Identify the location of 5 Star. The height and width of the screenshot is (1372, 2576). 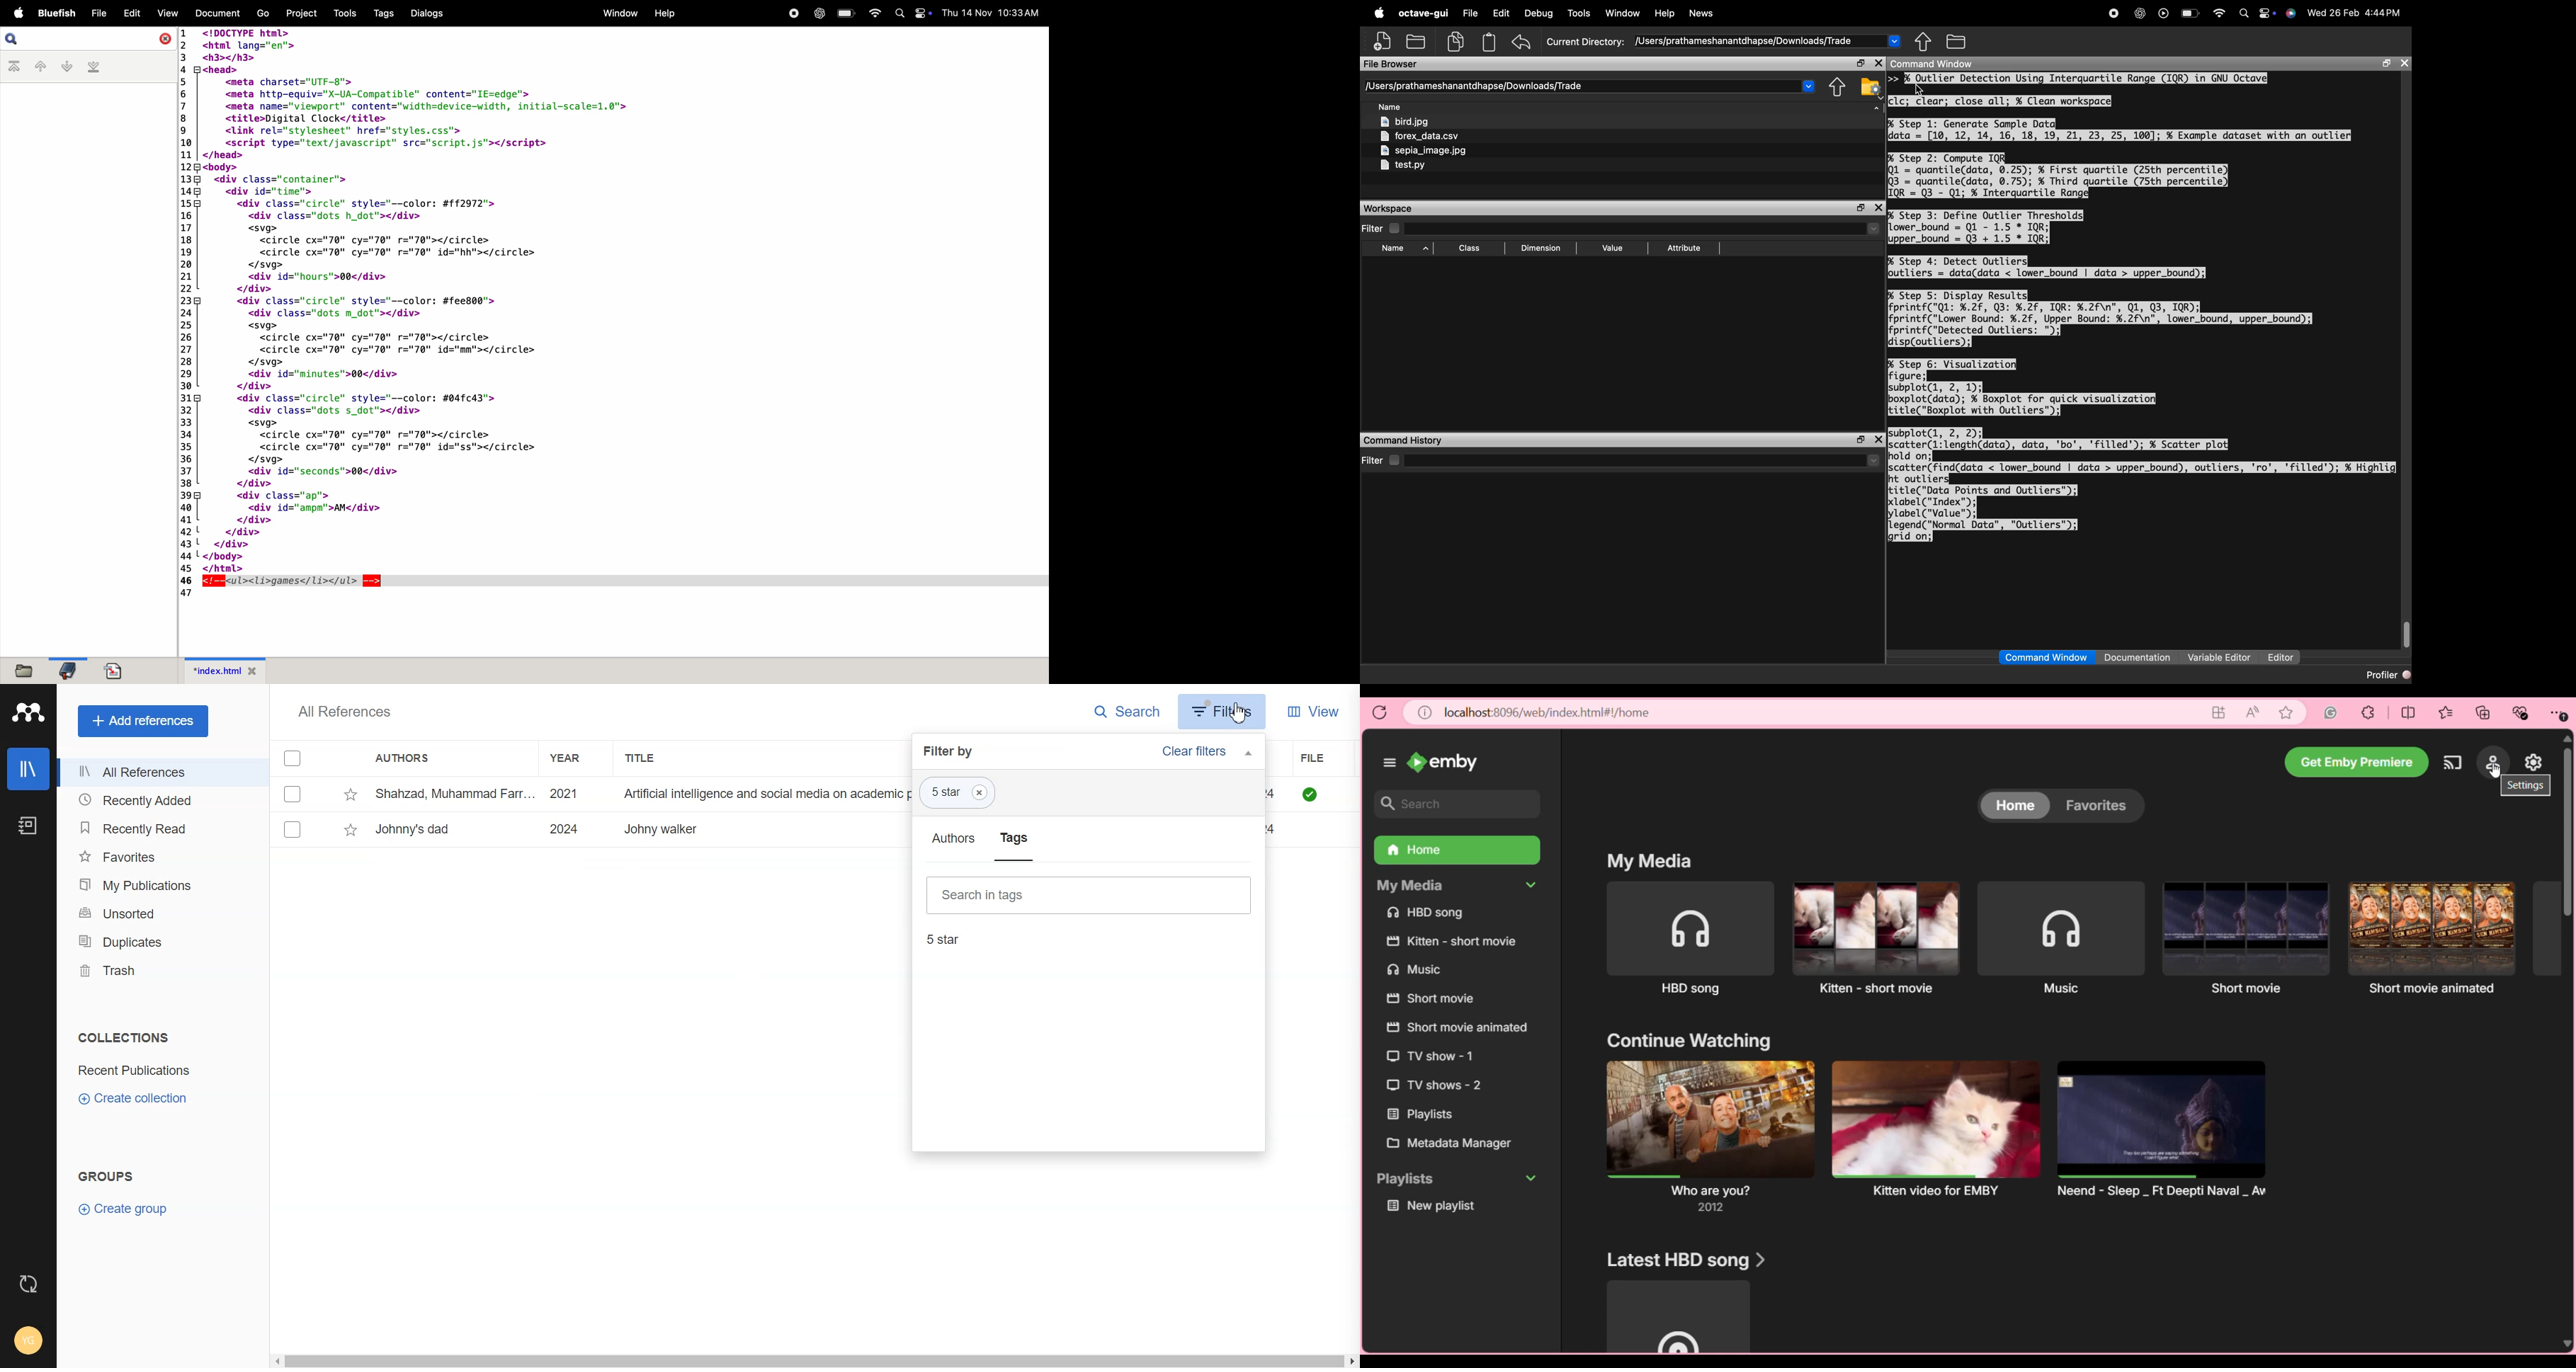
(943, 792).